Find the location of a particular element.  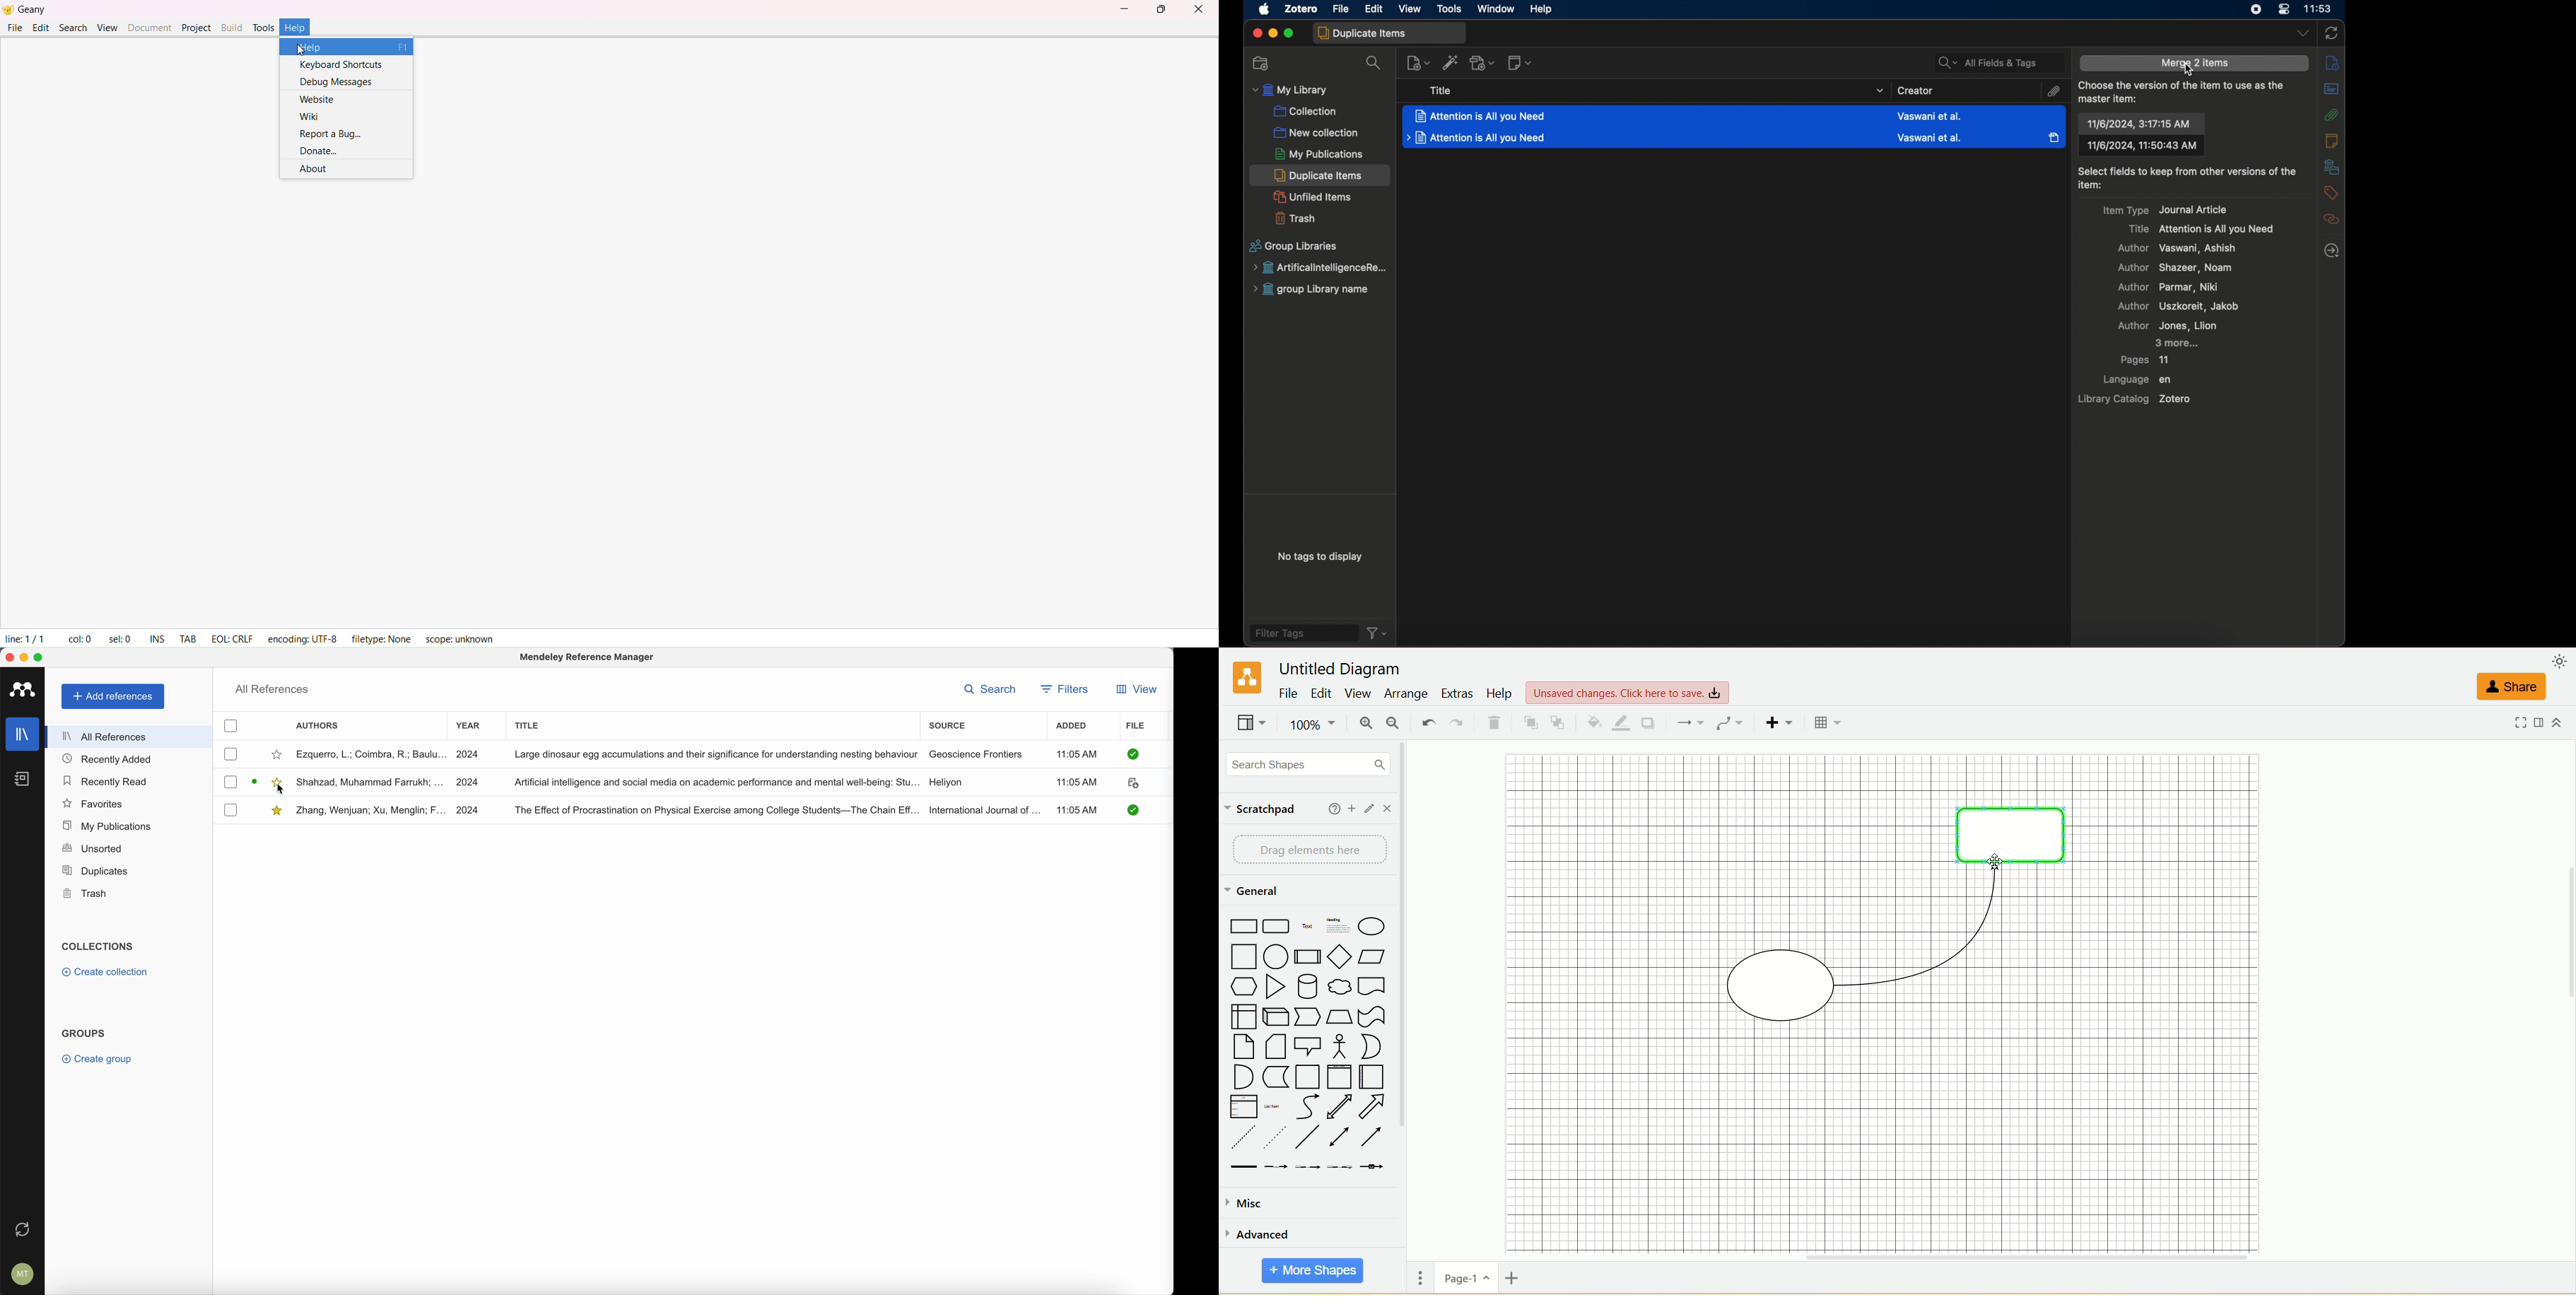

author uszkoreit, jakob is located at coordinates (2180, 306).